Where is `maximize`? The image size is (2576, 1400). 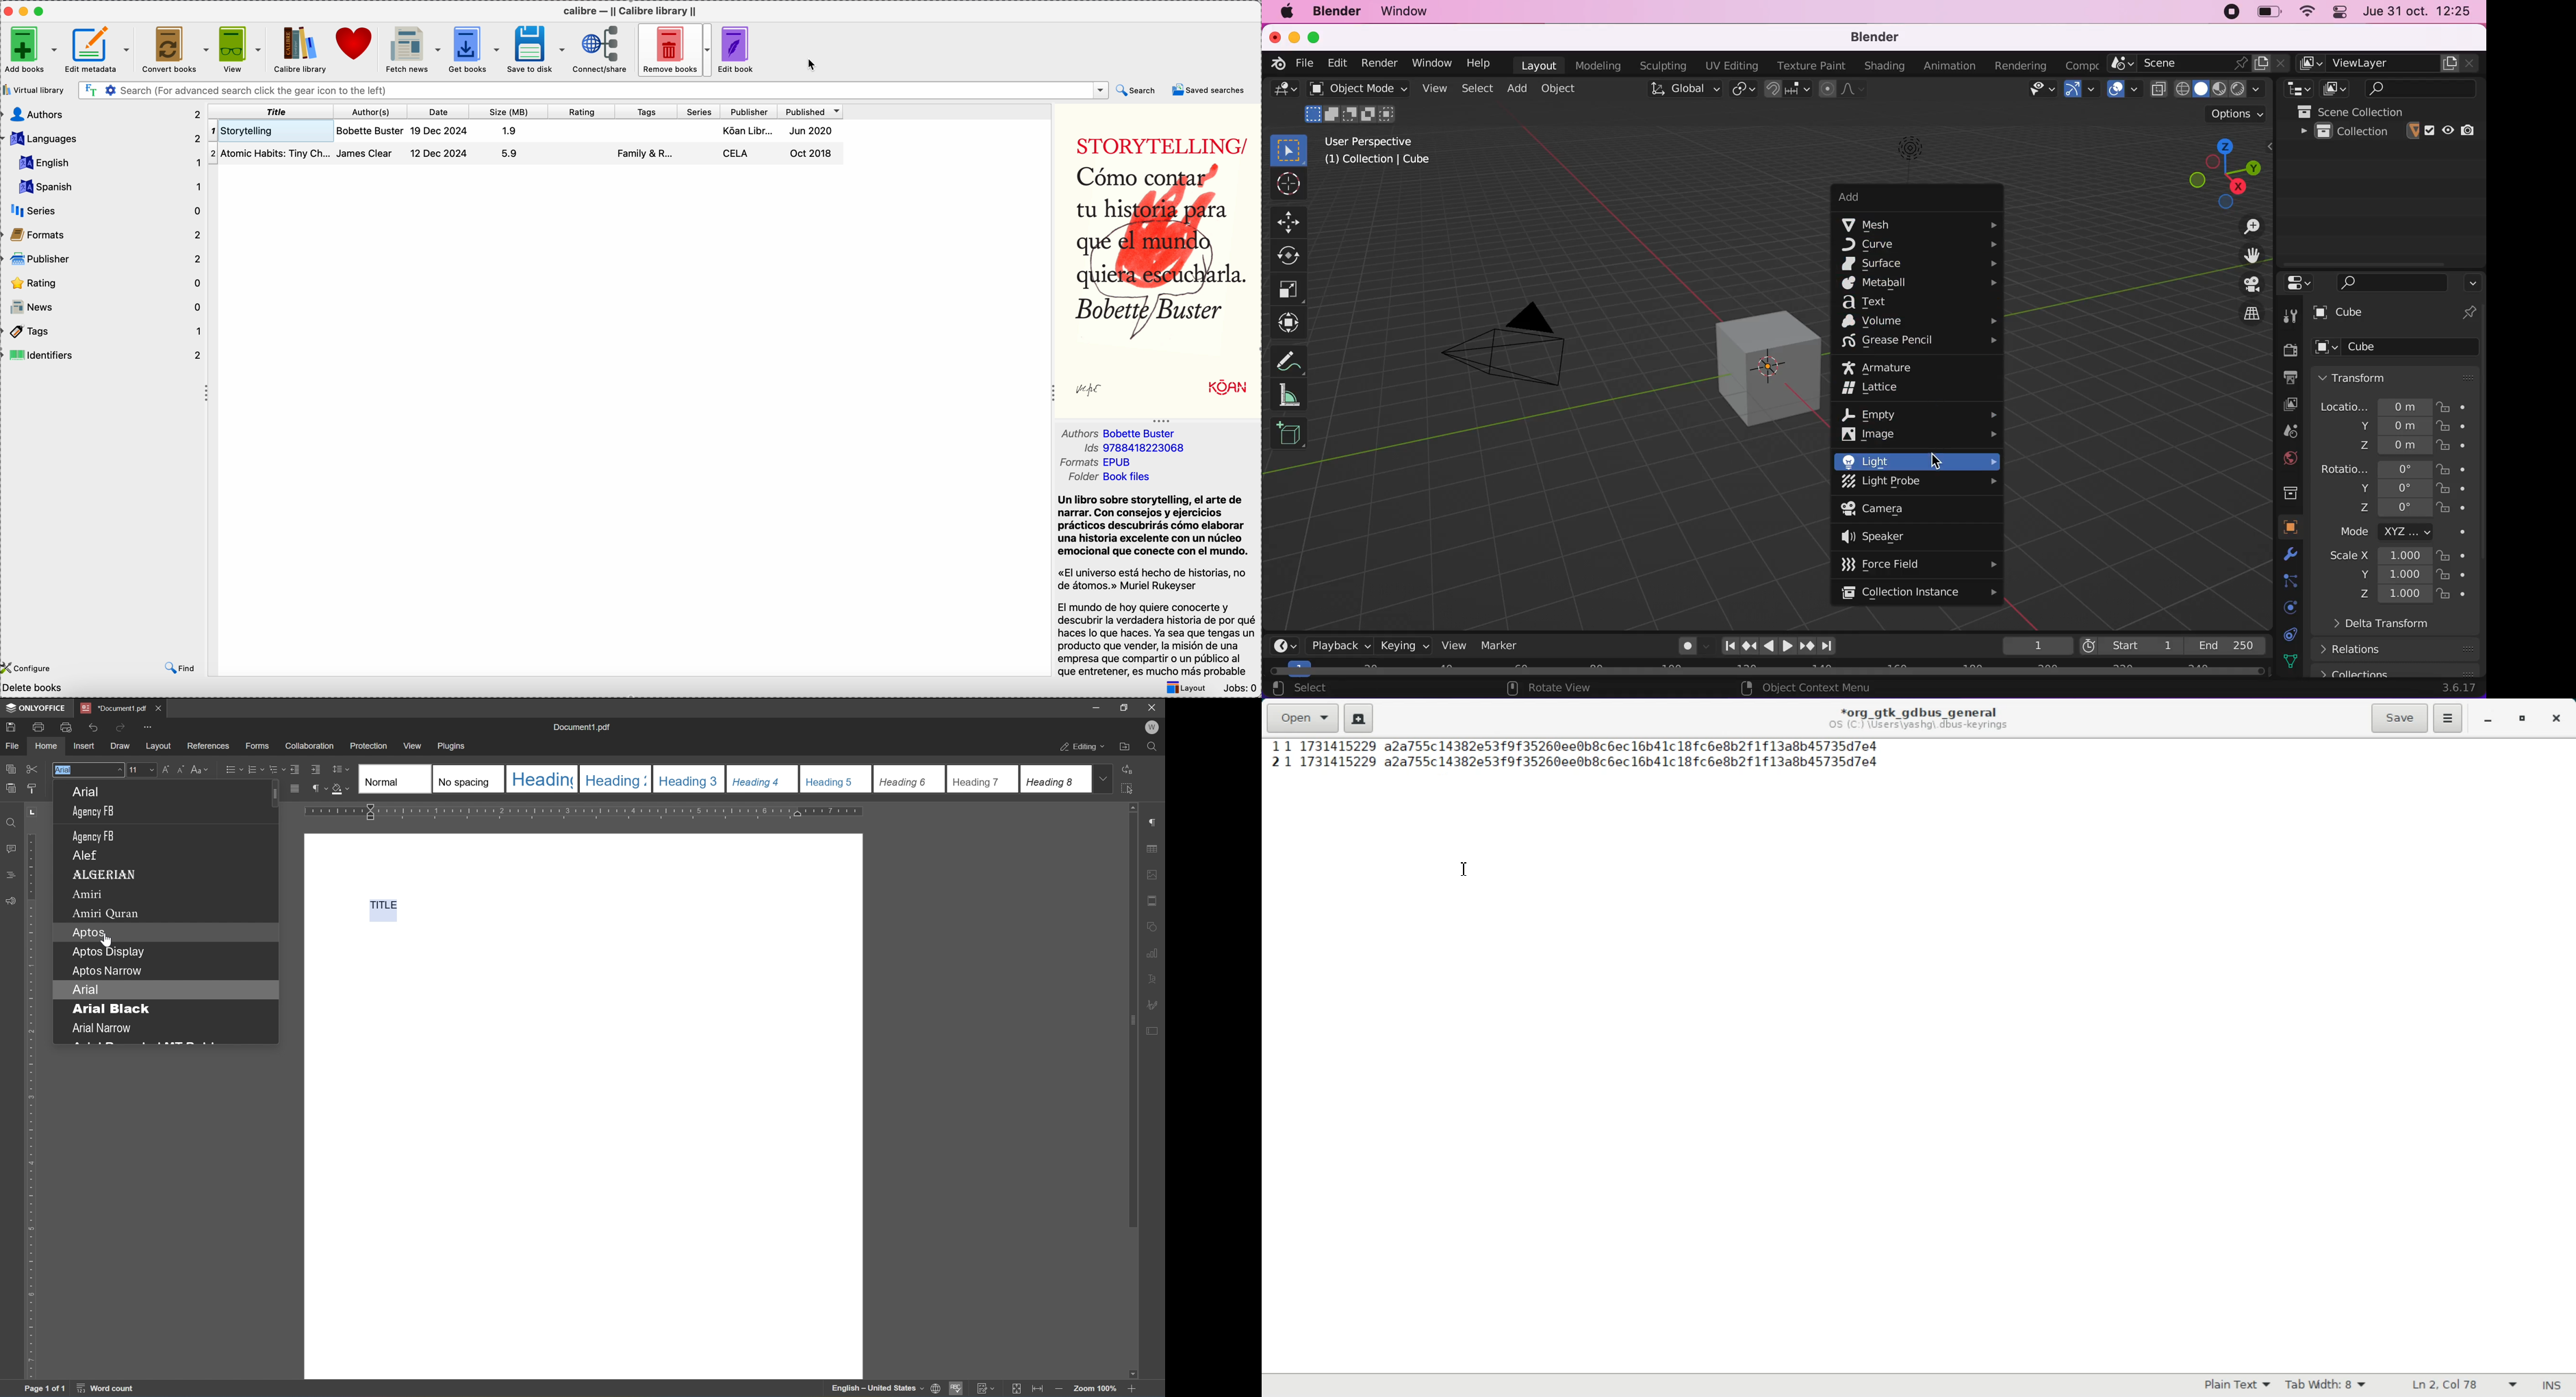 maximize is located at coordinates (1314, 38).